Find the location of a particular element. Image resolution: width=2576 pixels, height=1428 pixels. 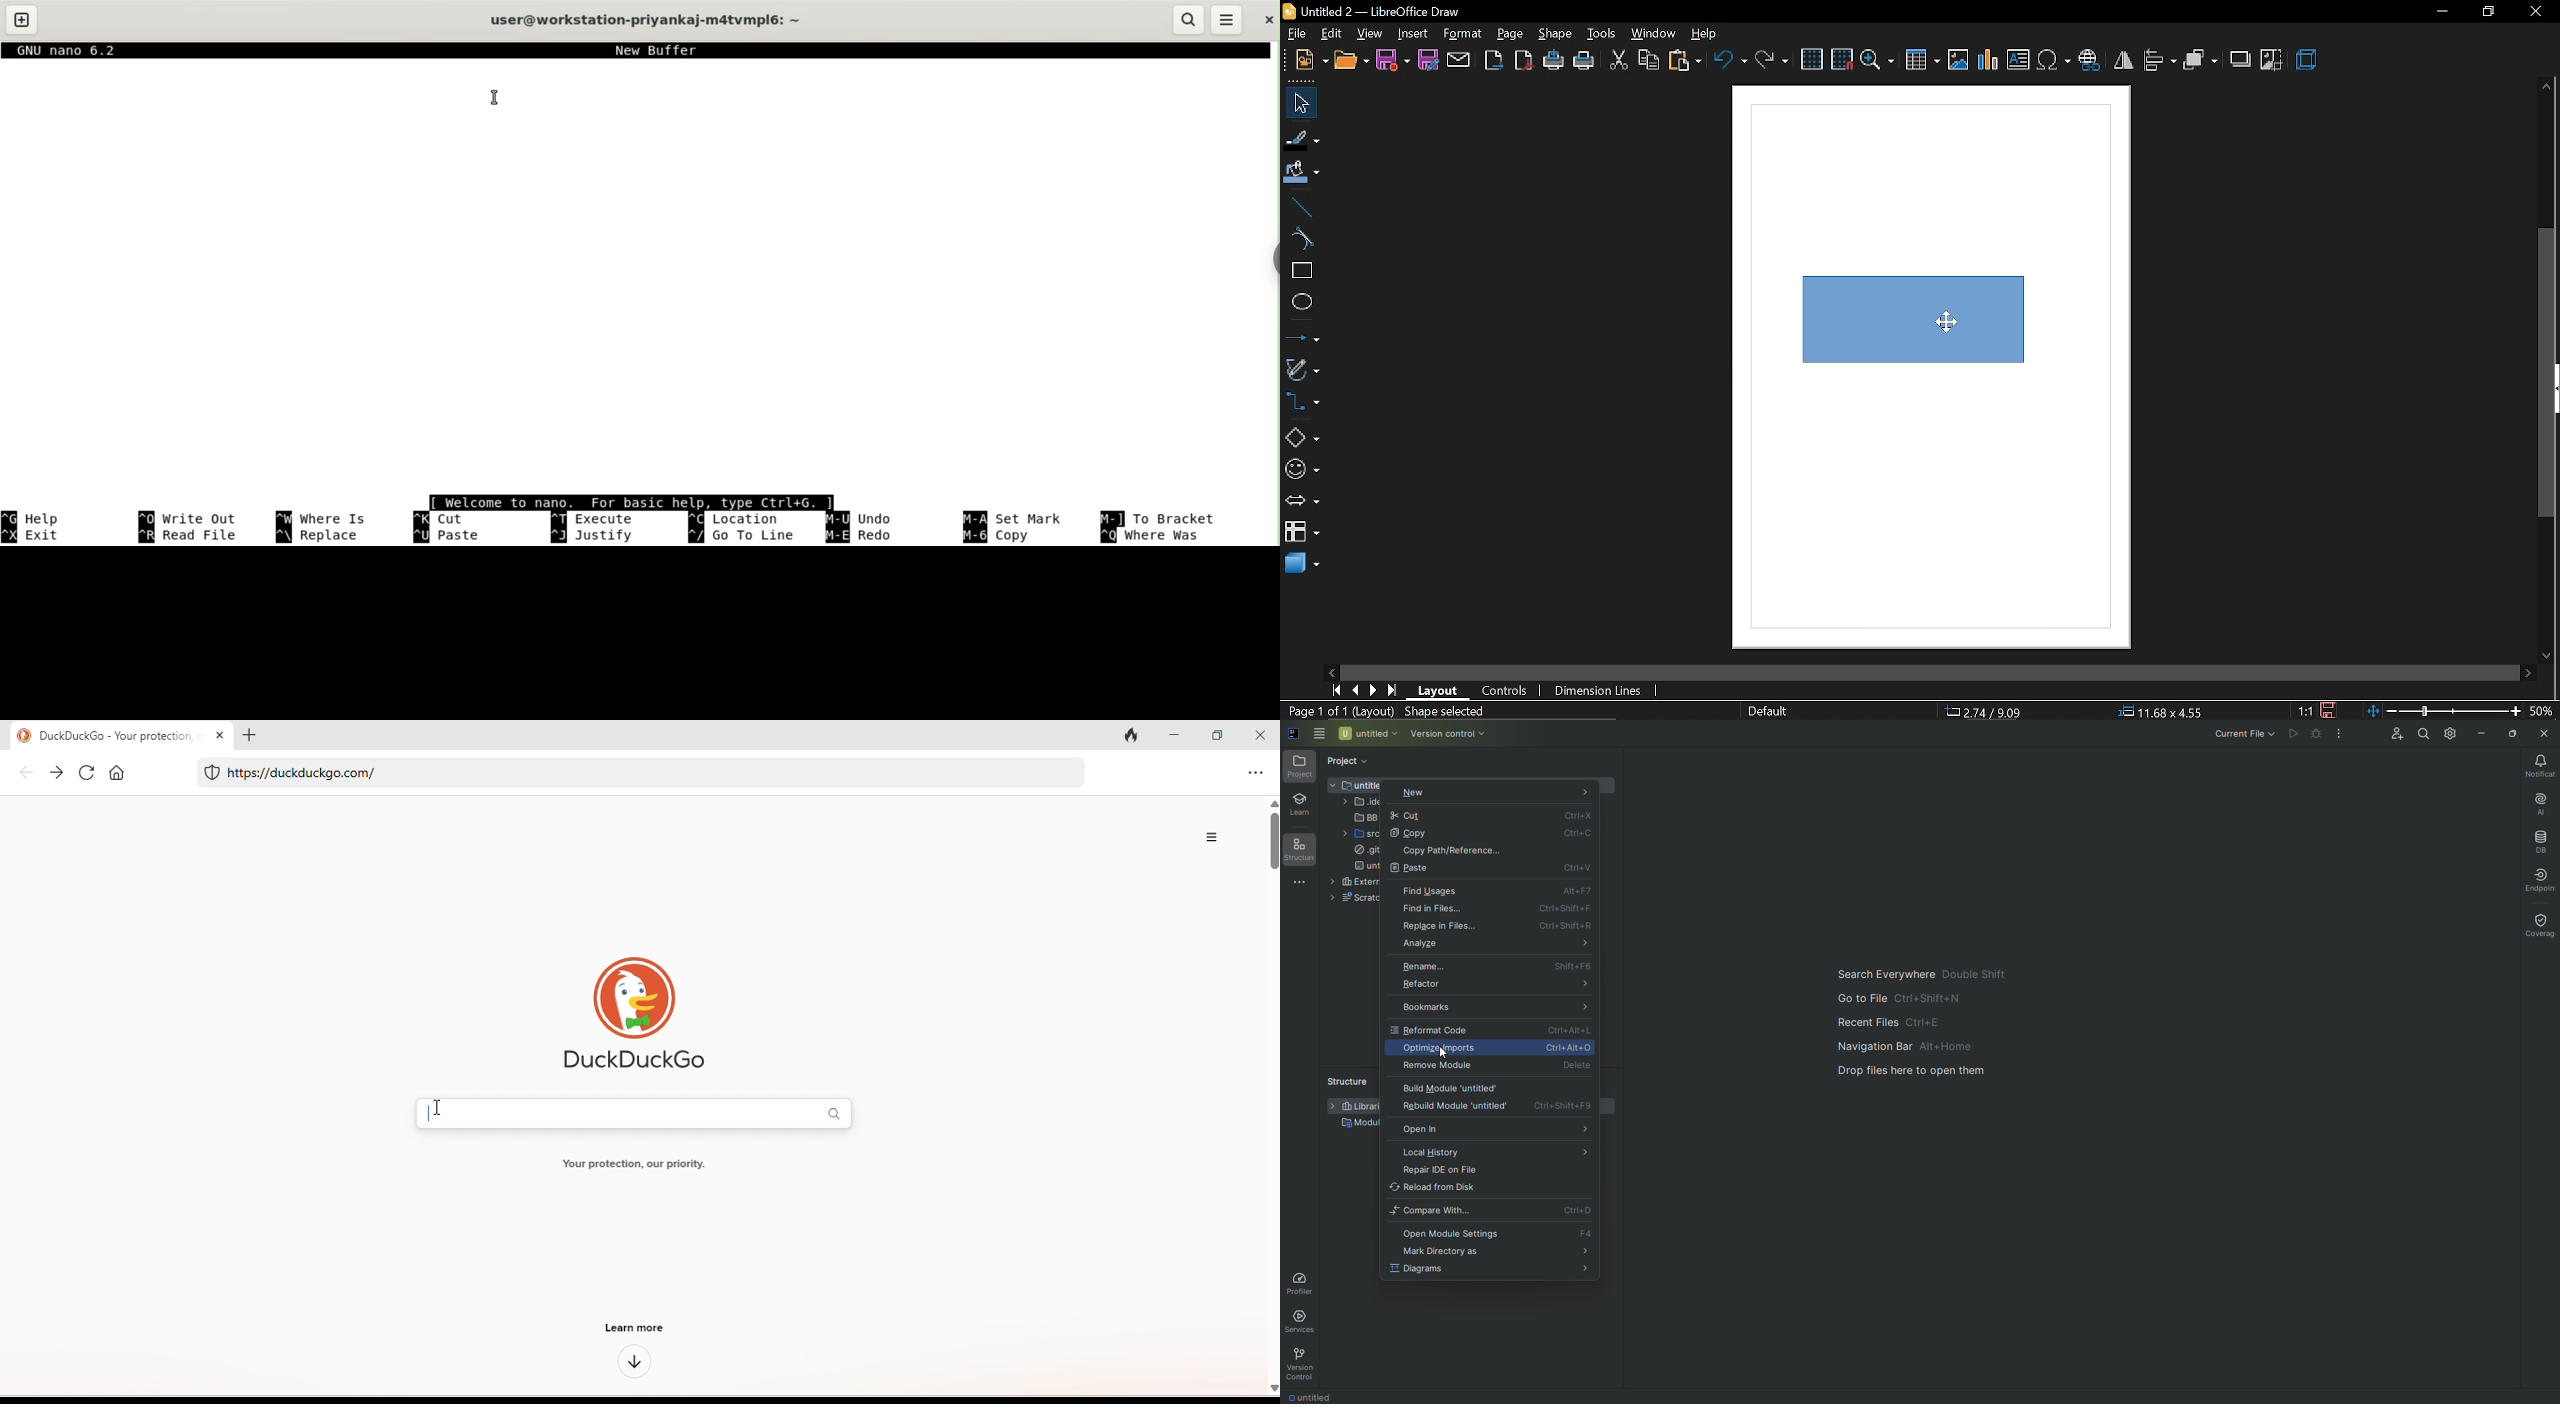

Find in Files is located at coordinates (1499, 911).